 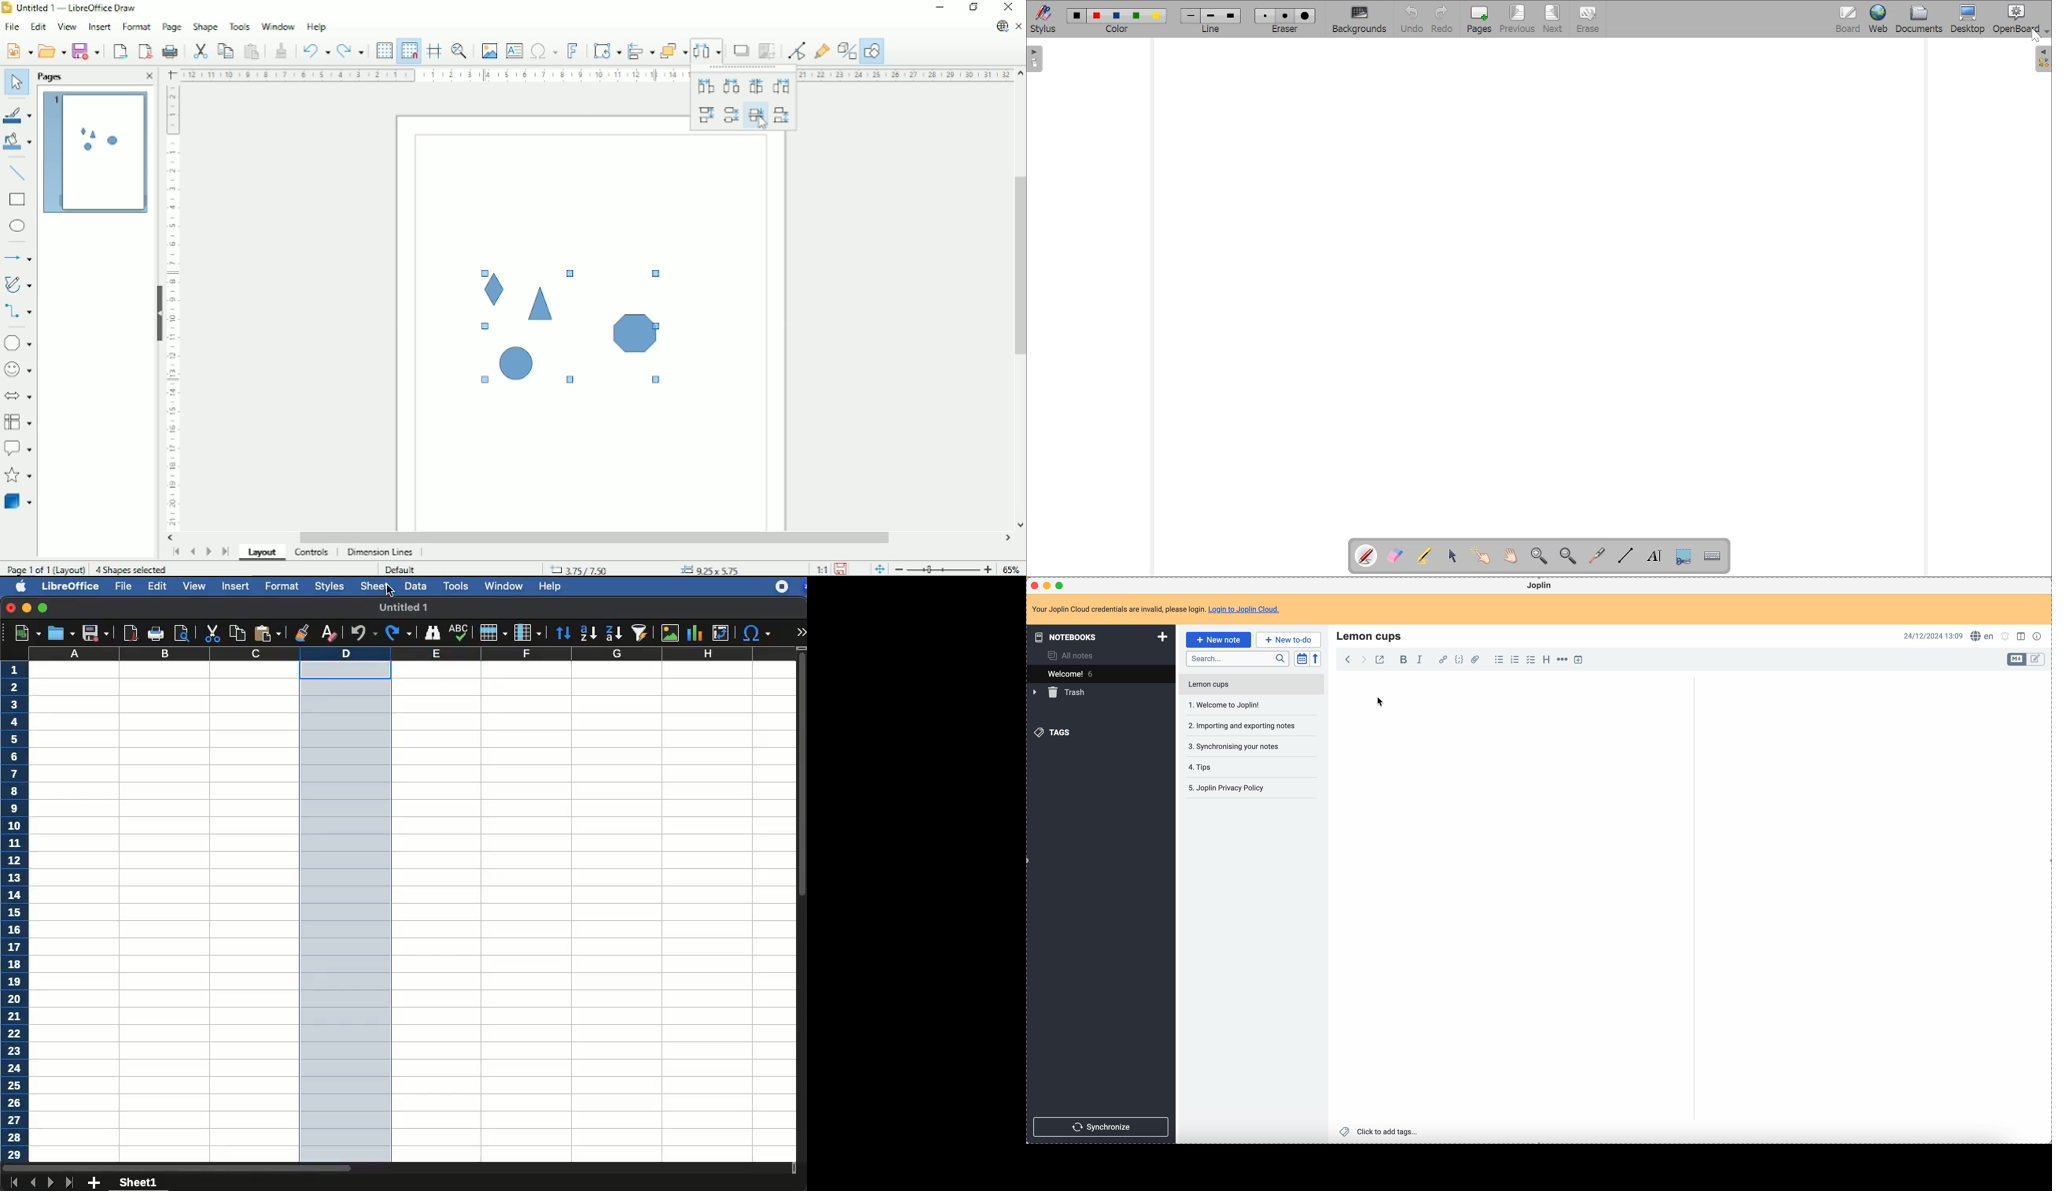 What do you see at coordinates (1237, 659) in the screenshot?
I see `search bar` at bounding box center [1237, 659].